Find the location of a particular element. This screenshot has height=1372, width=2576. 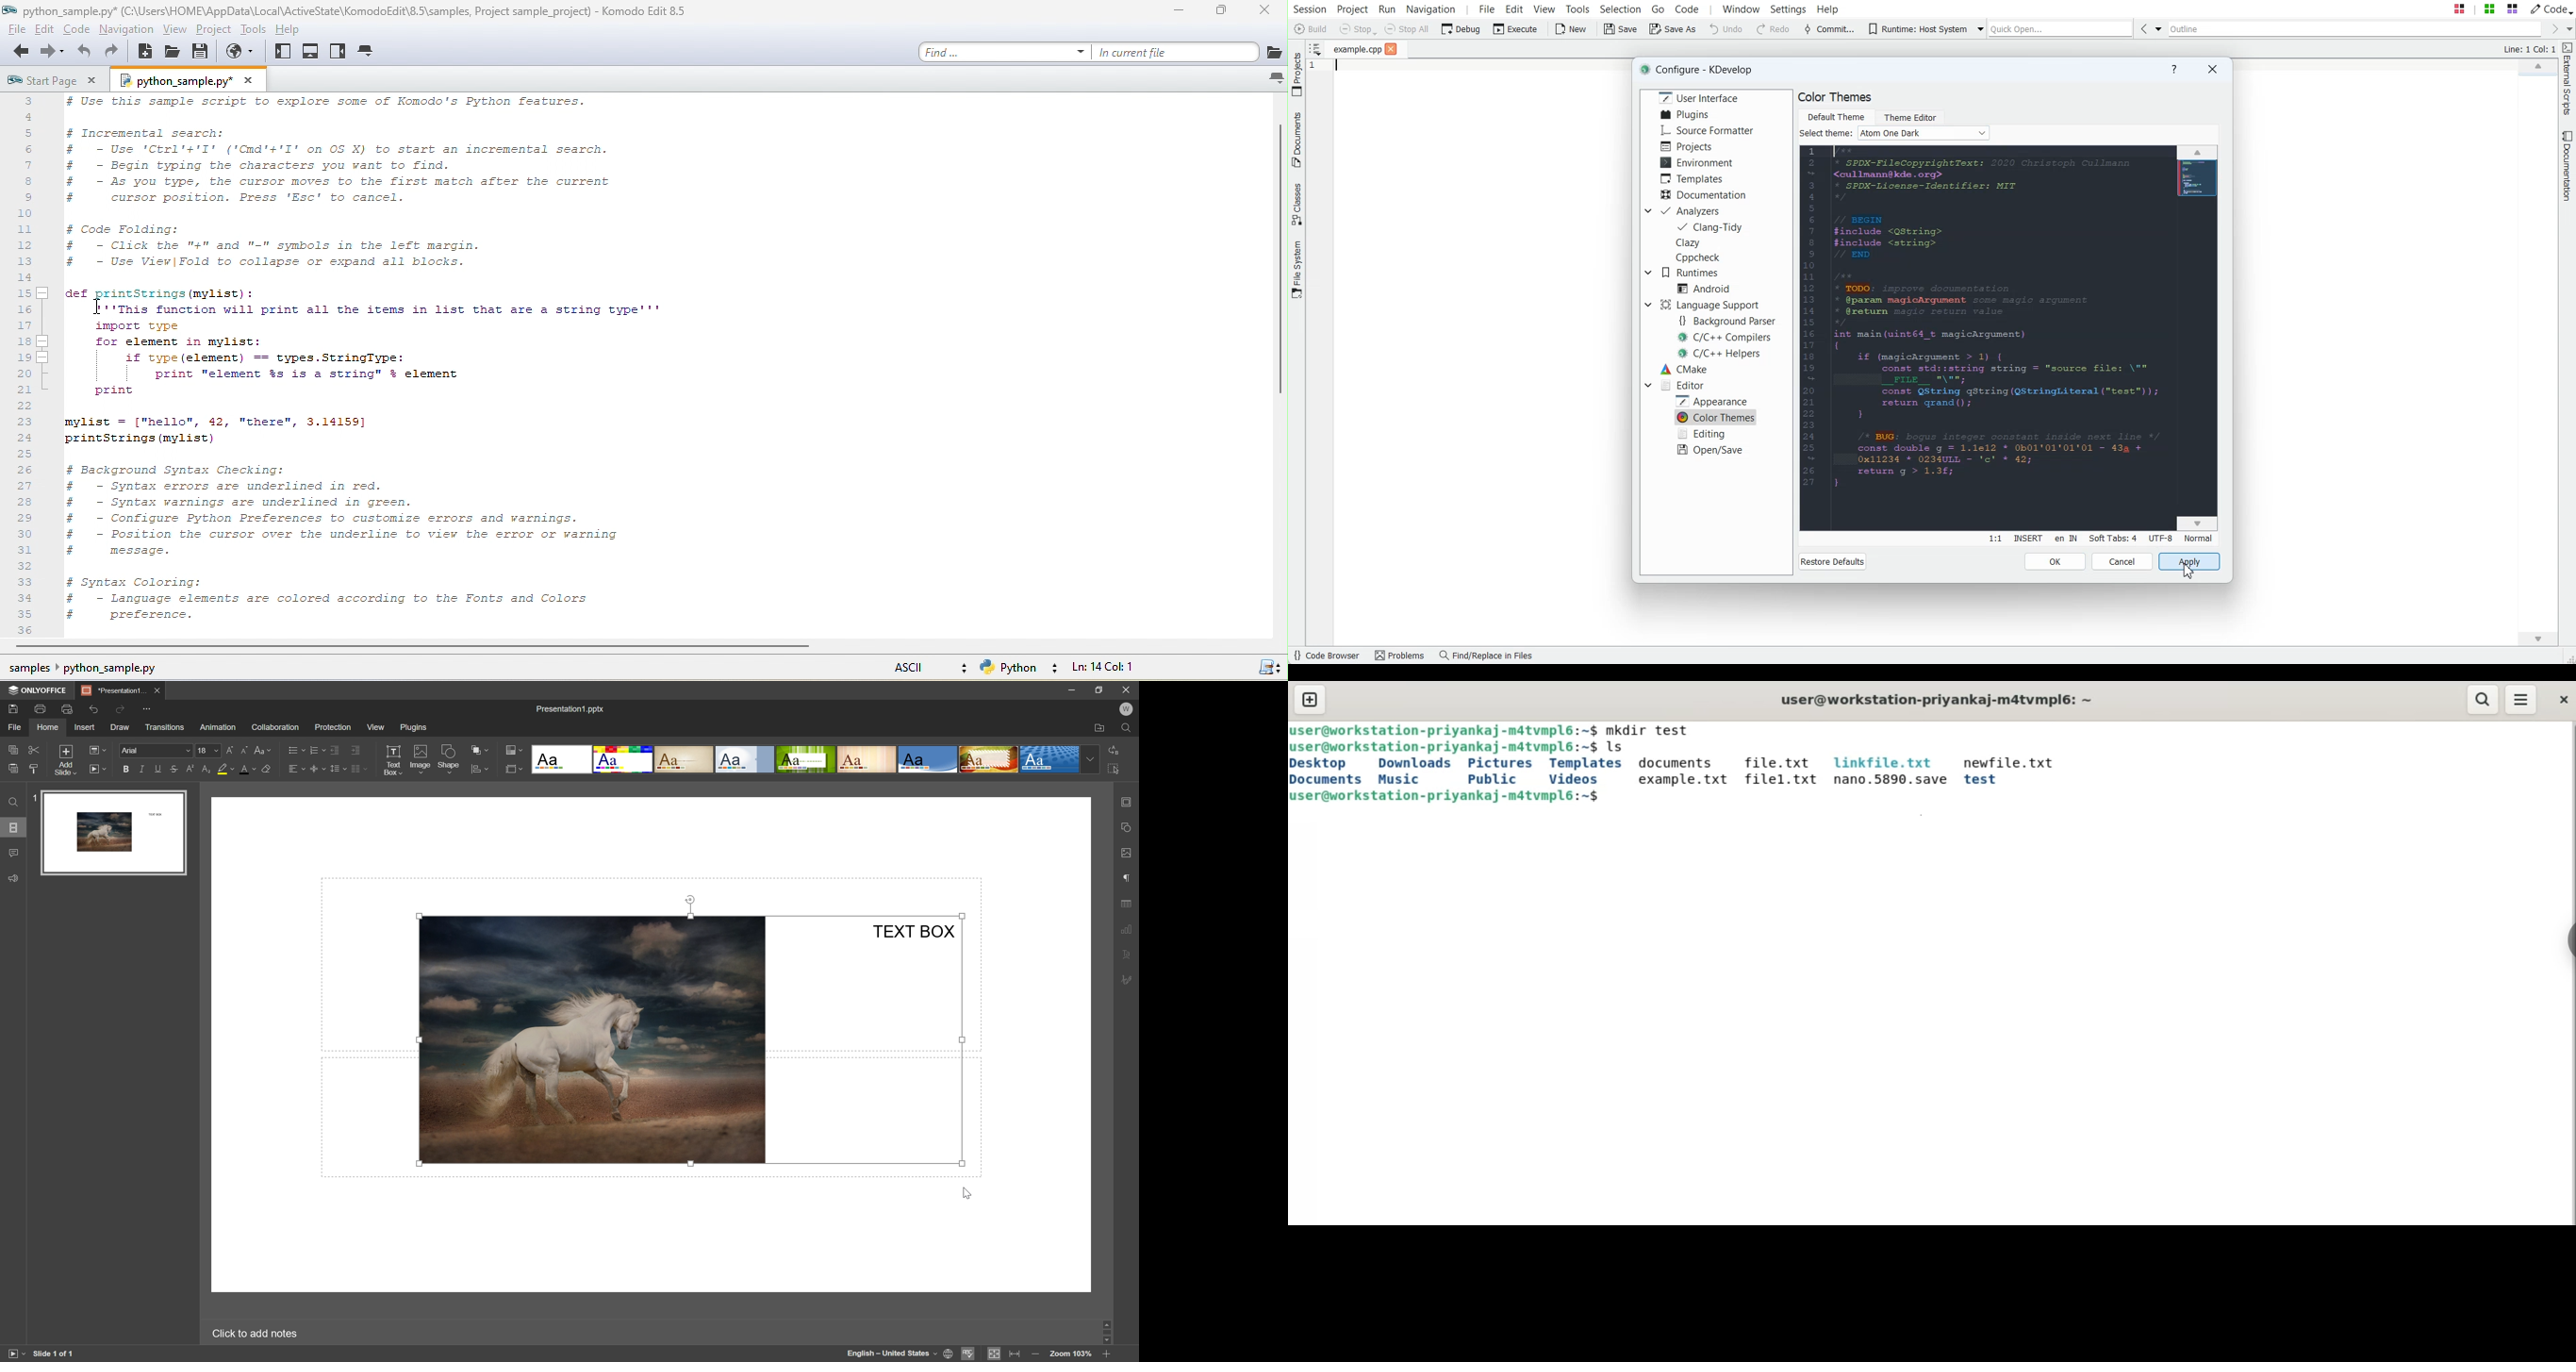

insert is located at coordinates (86, 728).